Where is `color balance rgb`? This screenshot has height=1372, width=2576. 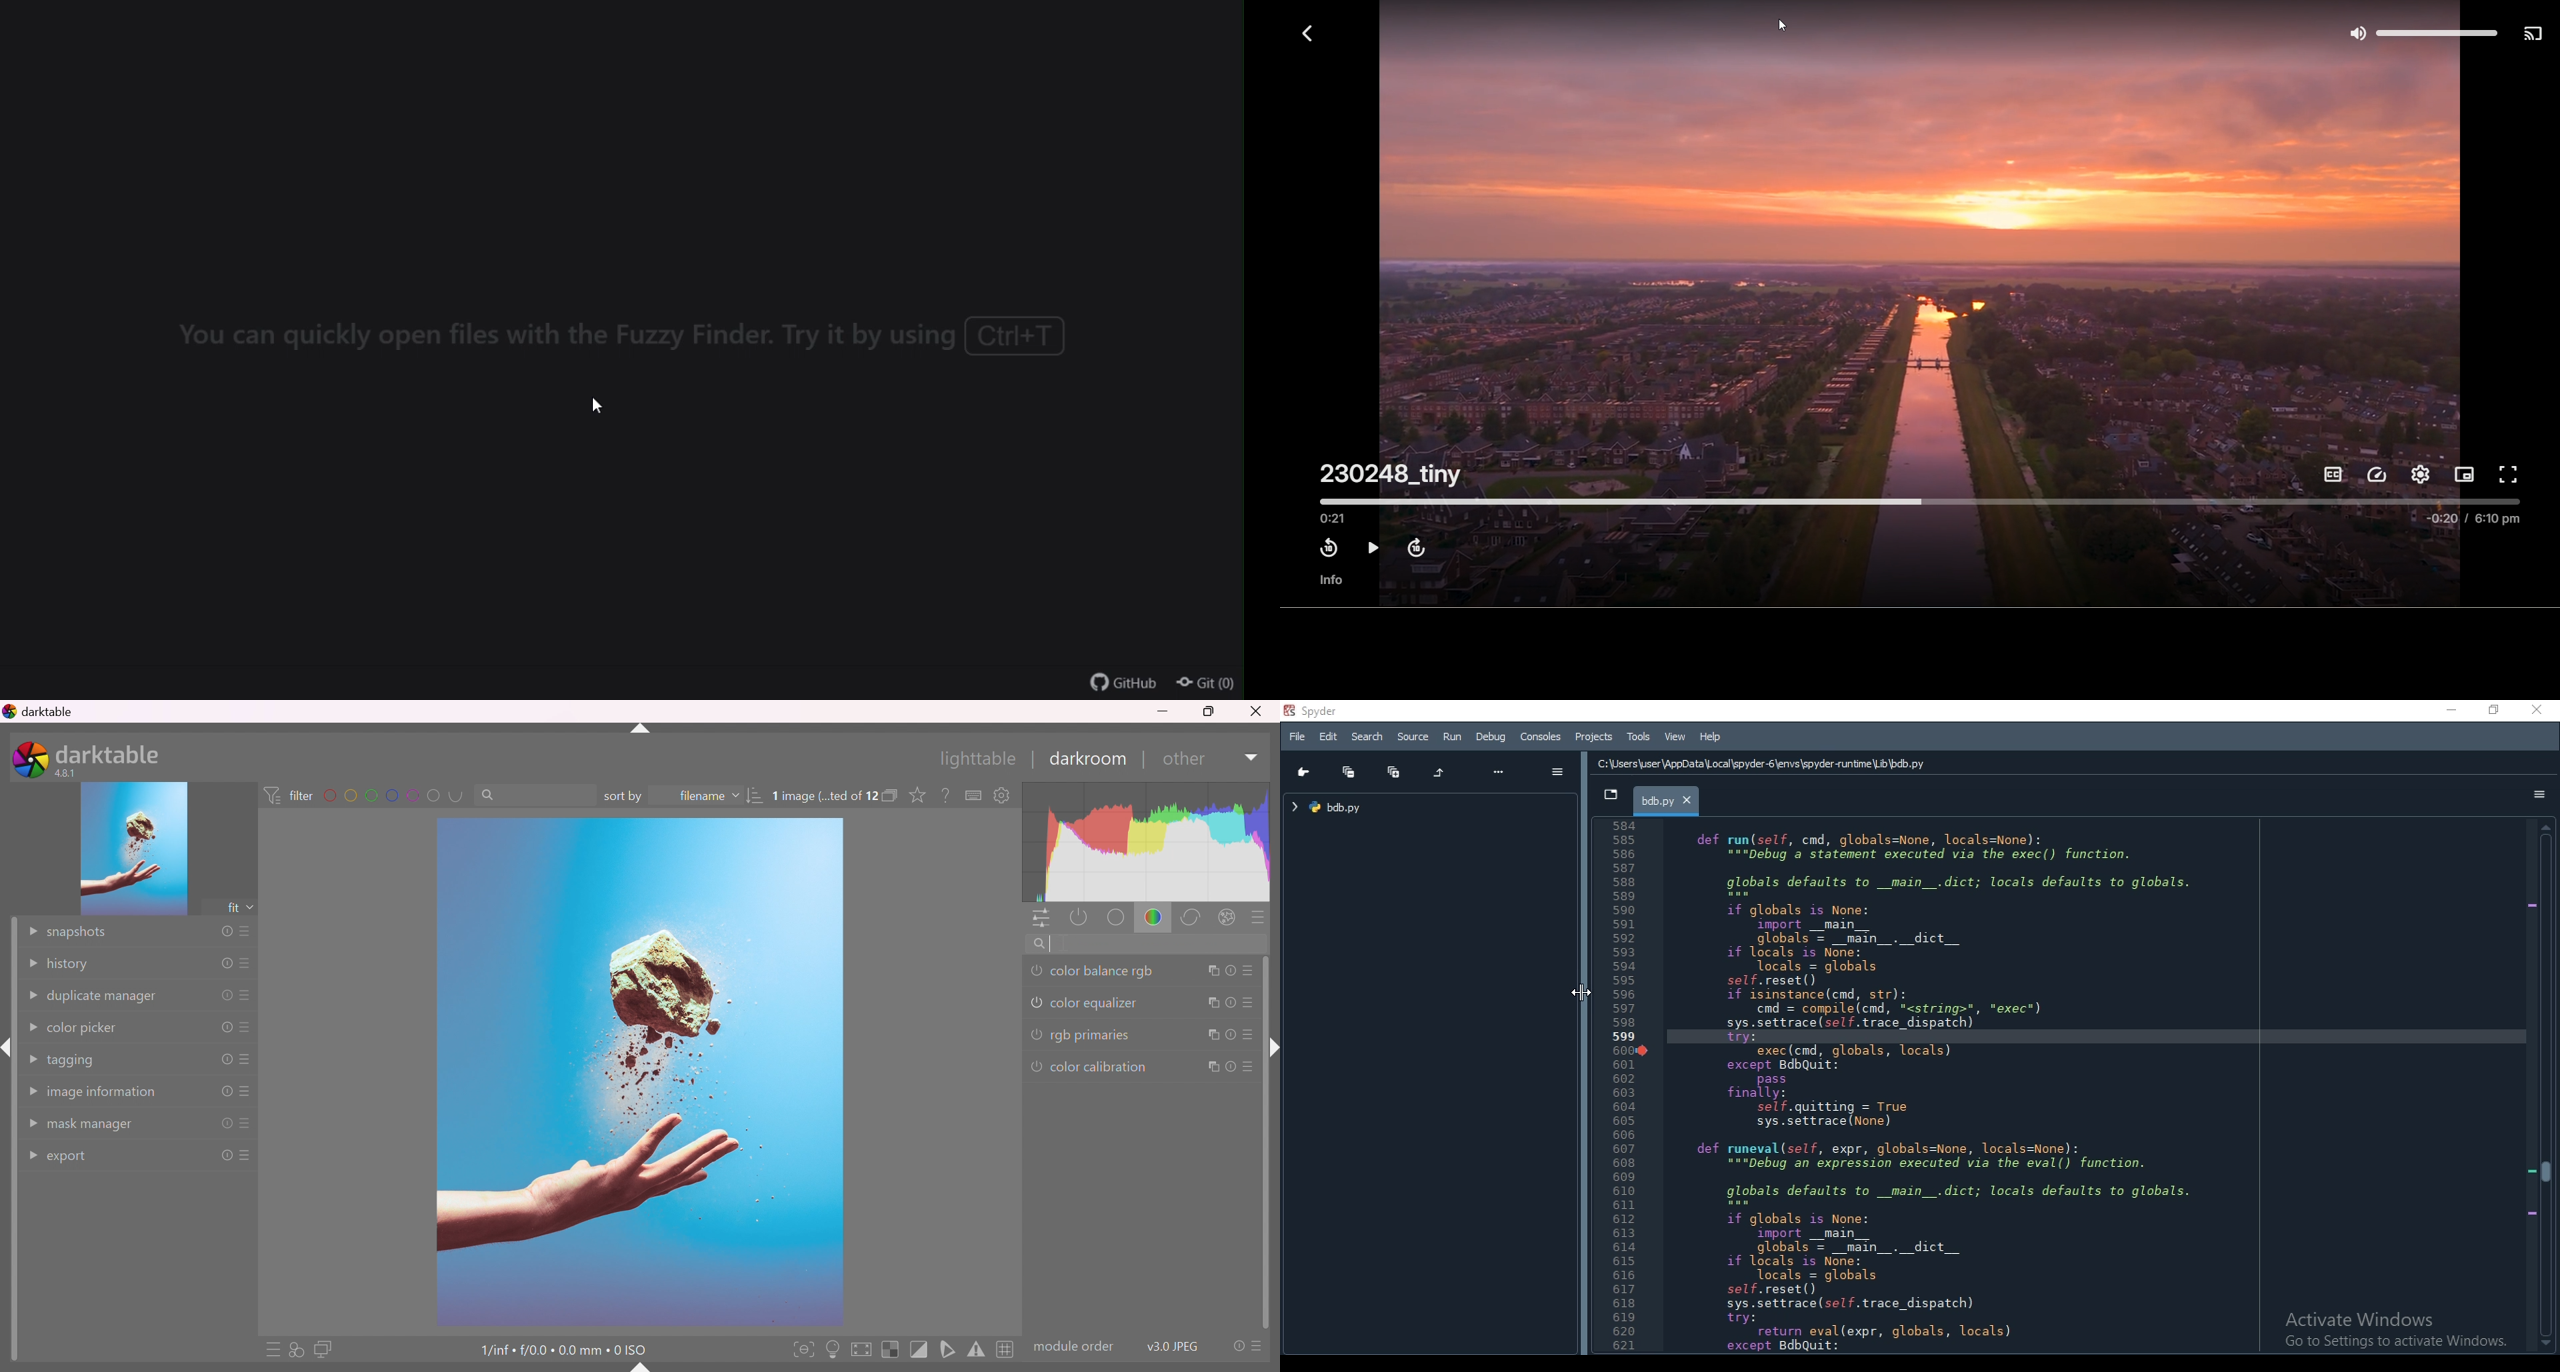
color balance rgb is located at coordinates (1107, 971).